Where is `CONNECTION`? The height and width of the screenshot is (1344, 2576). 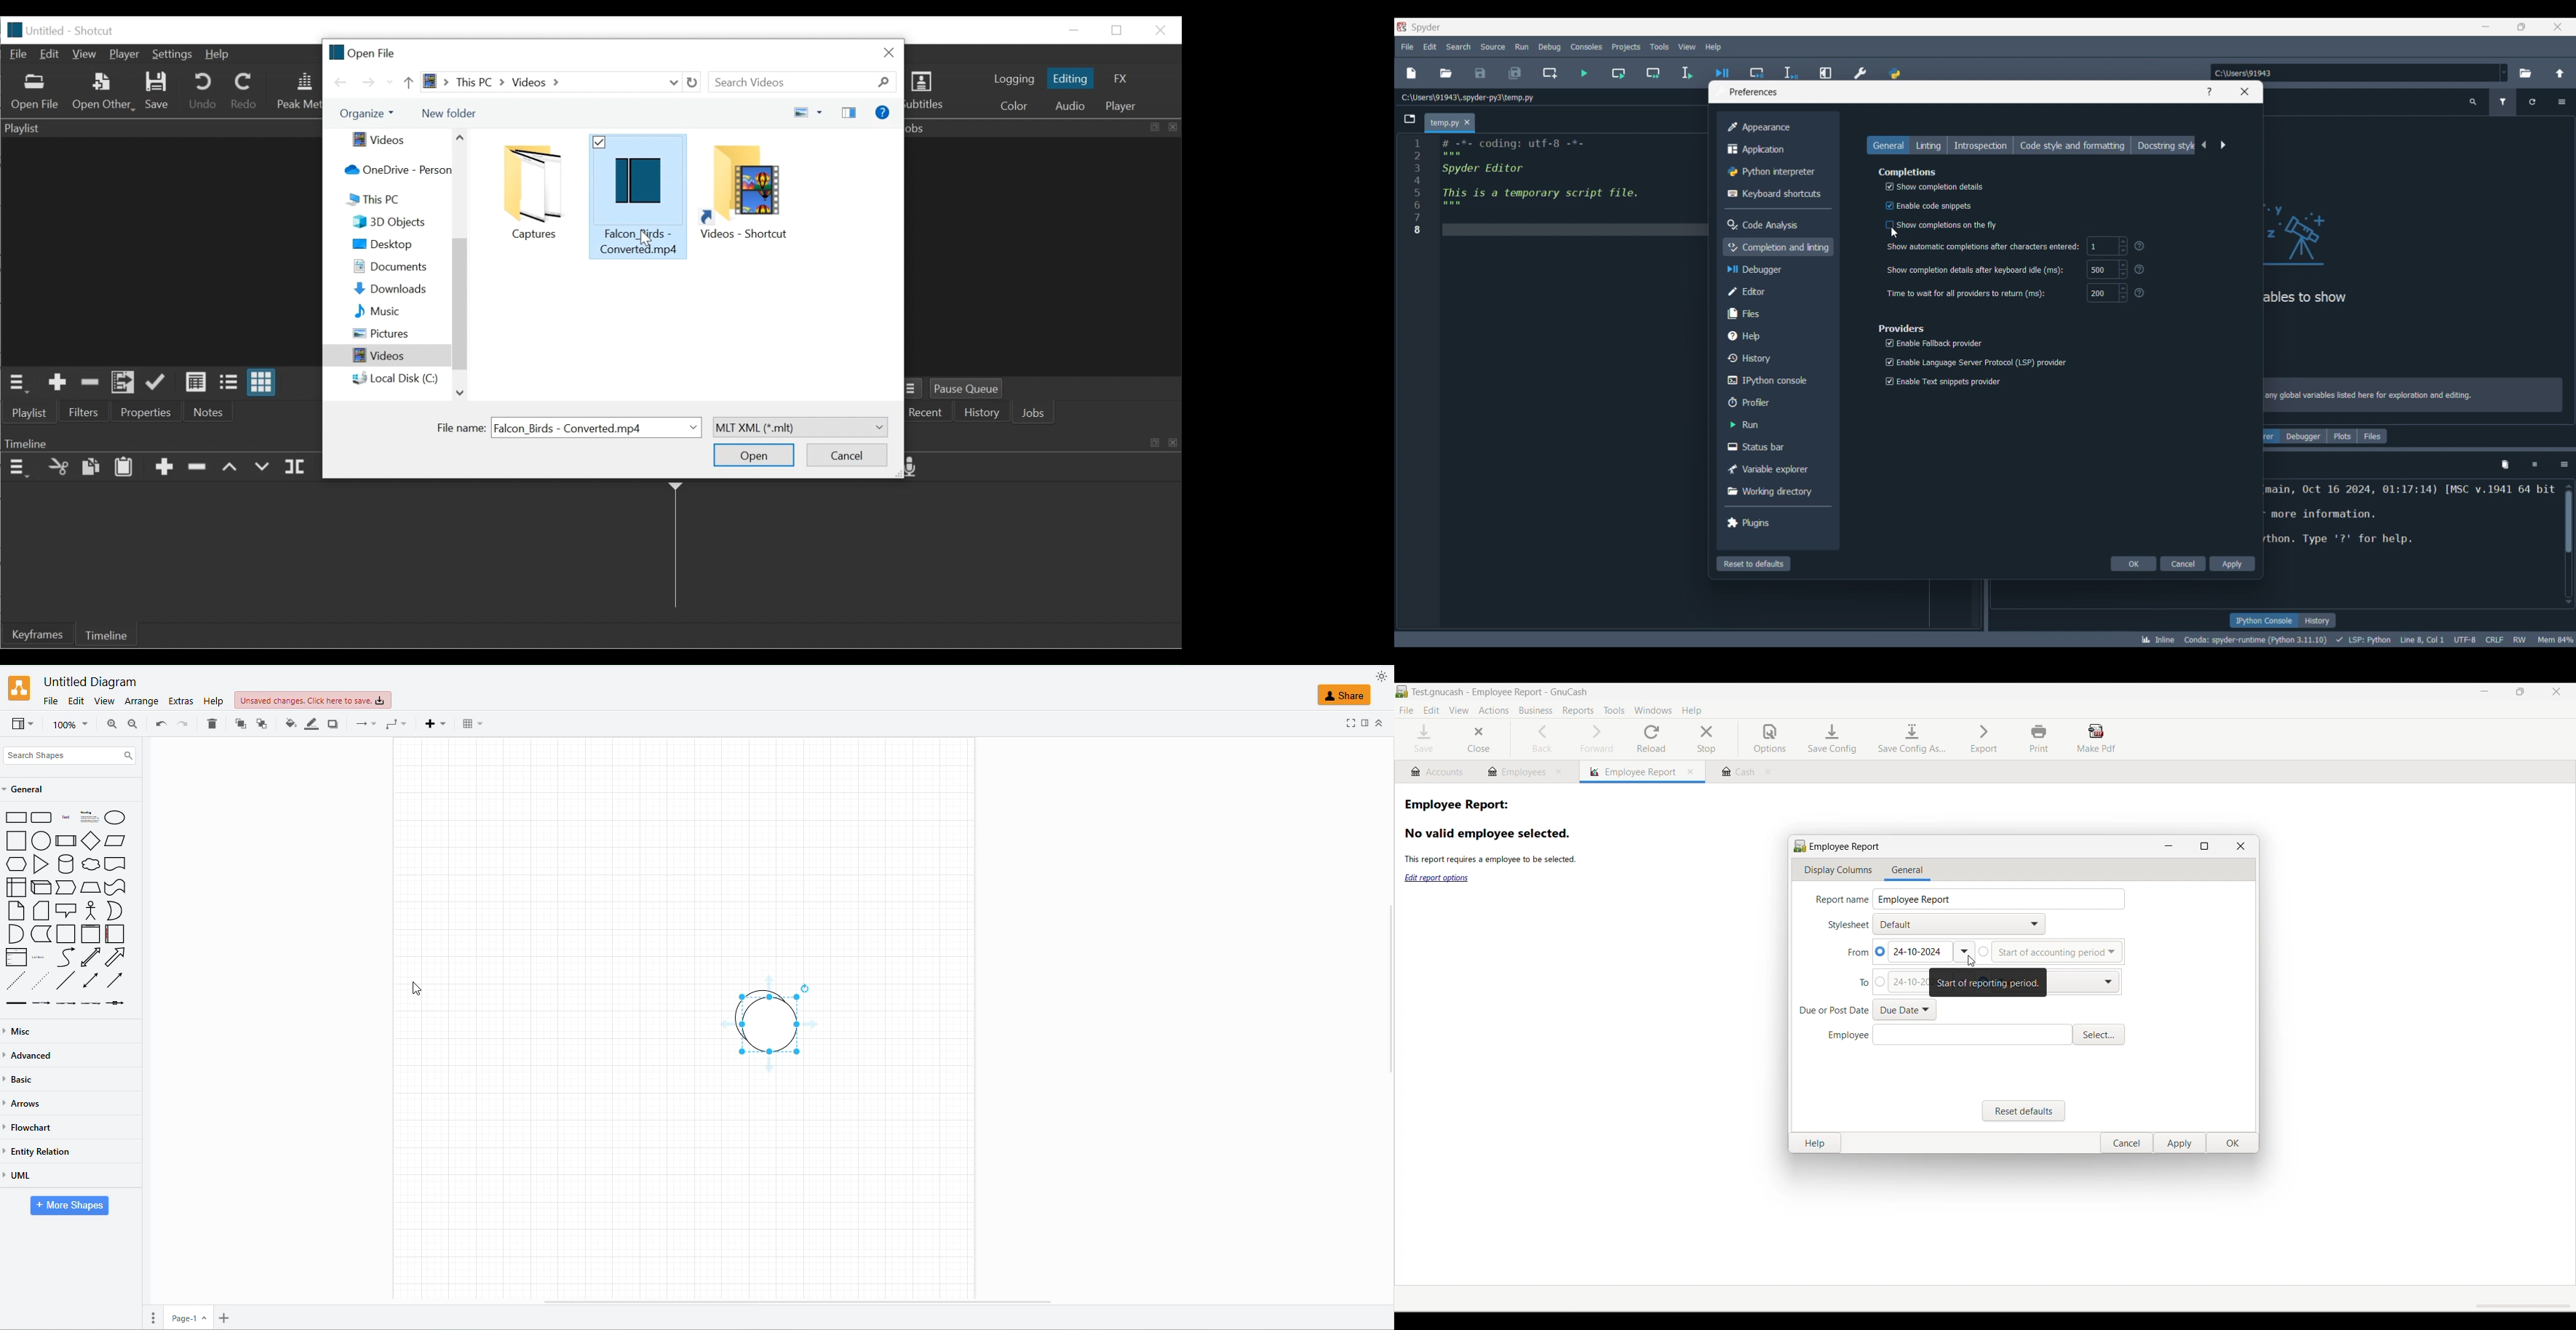
CONNECTION is located at coordinates (363, 726).